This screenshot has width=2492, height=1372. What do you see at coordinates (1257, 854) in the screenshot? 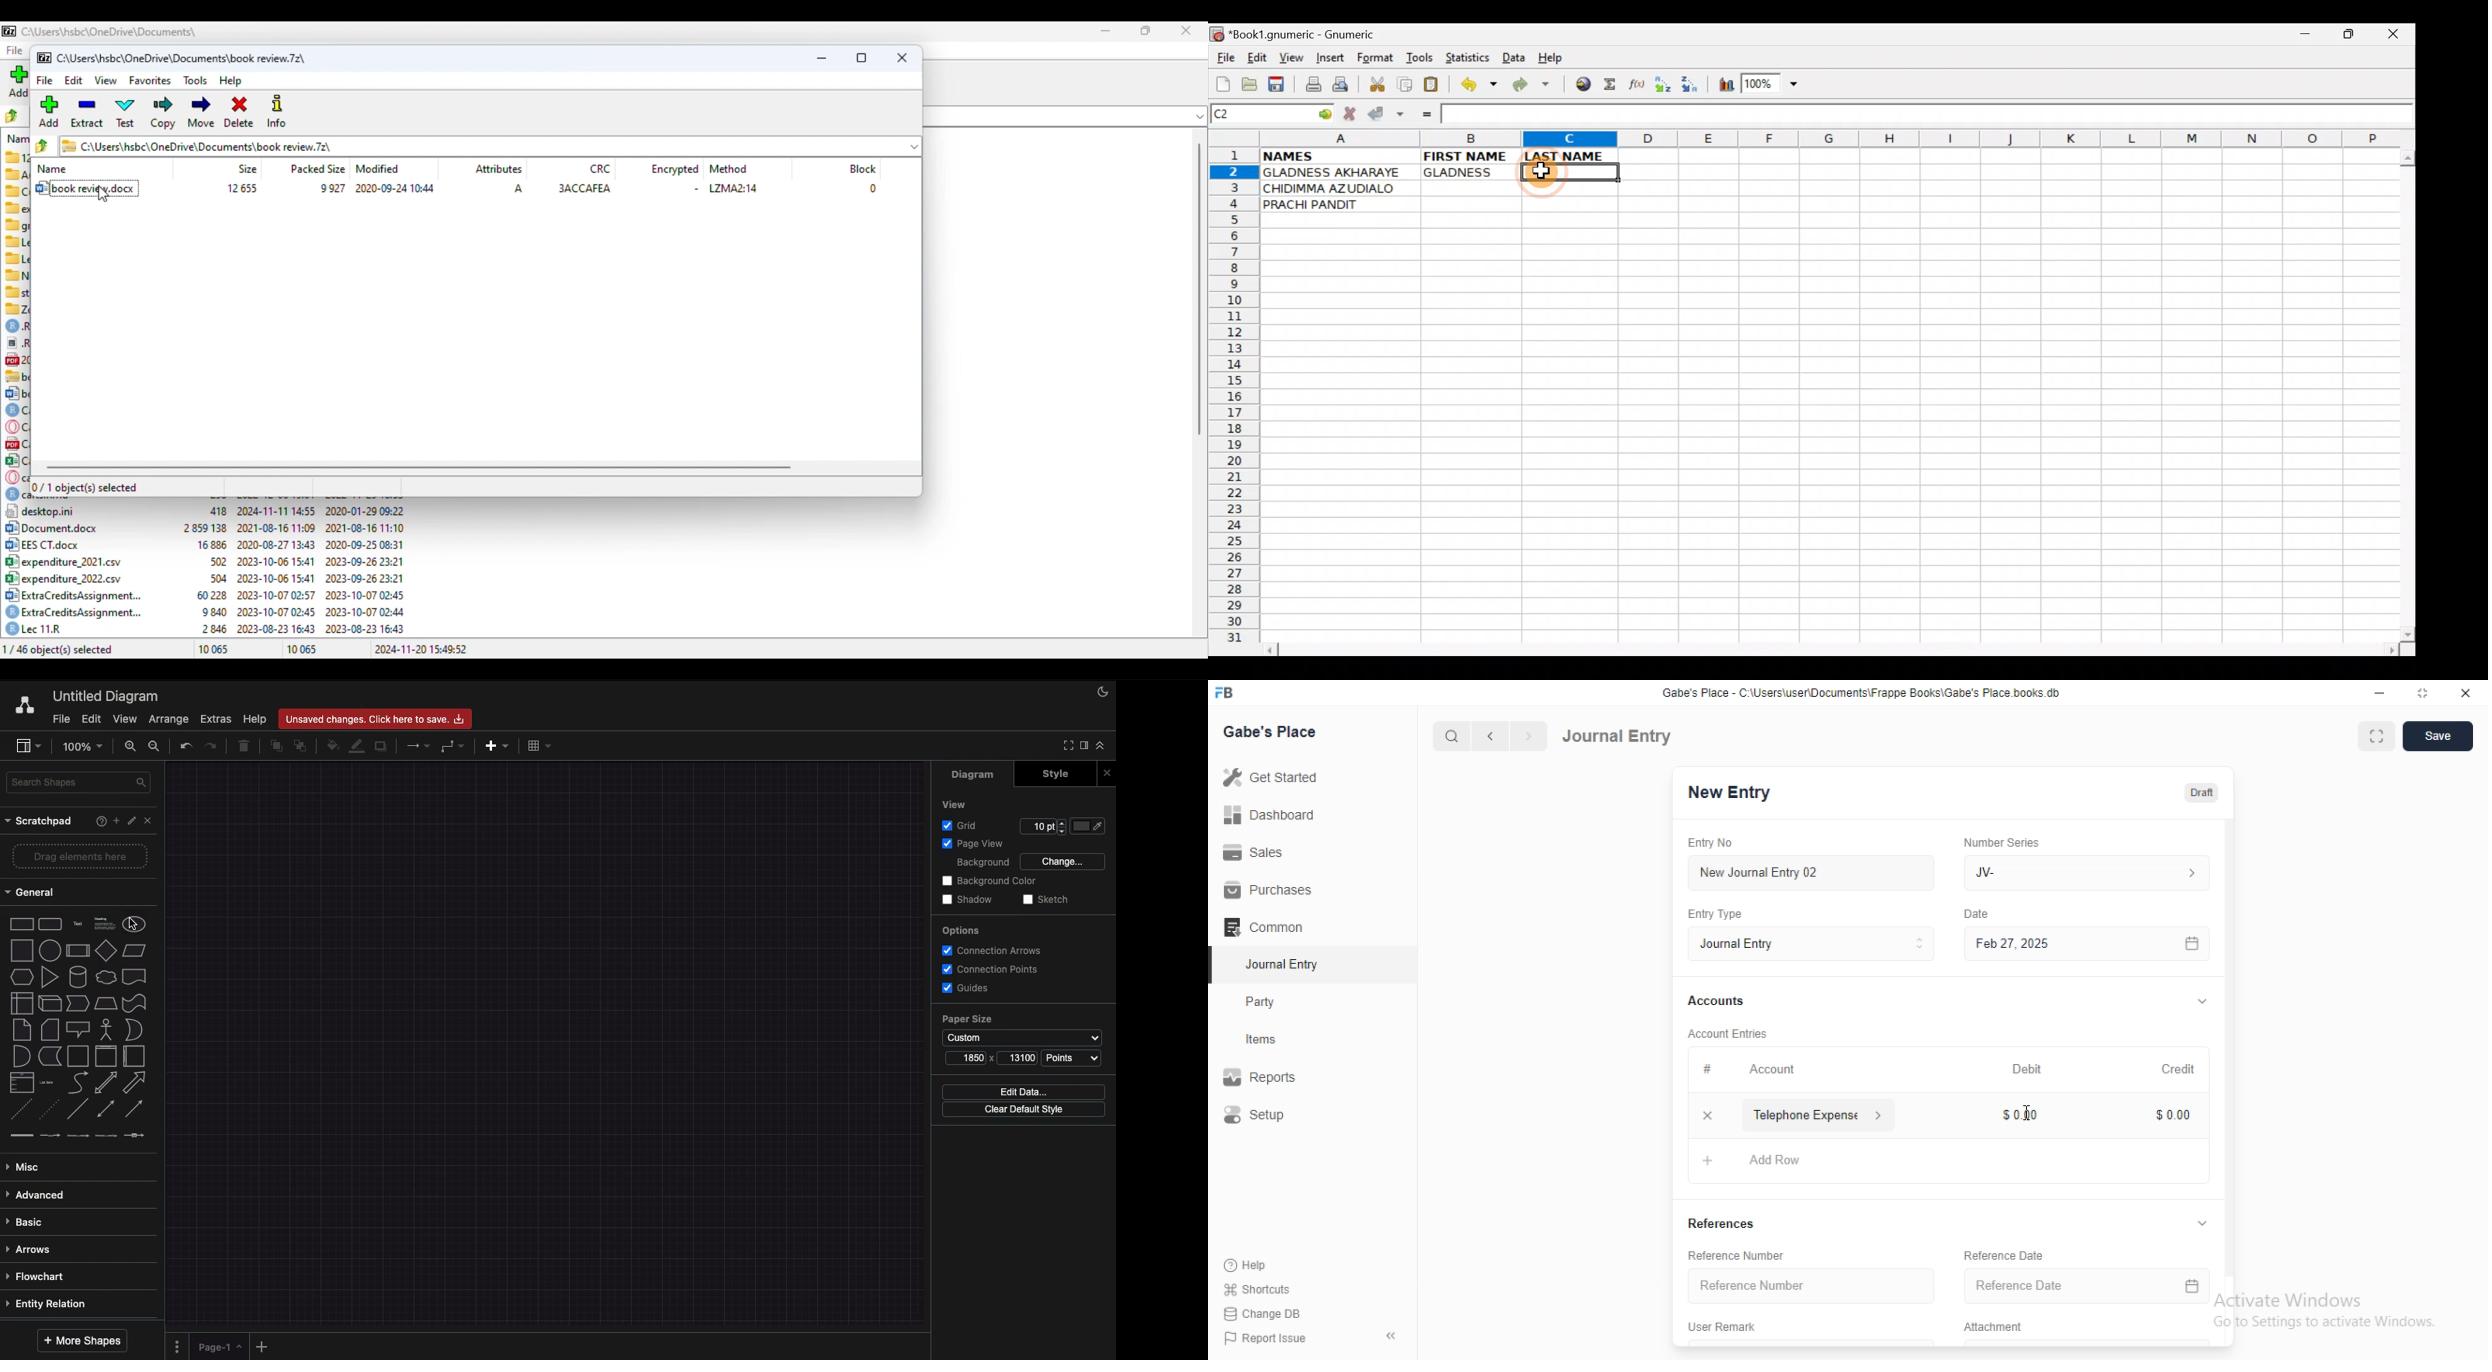
I see `Sales` at bounding box center [1257, 854].